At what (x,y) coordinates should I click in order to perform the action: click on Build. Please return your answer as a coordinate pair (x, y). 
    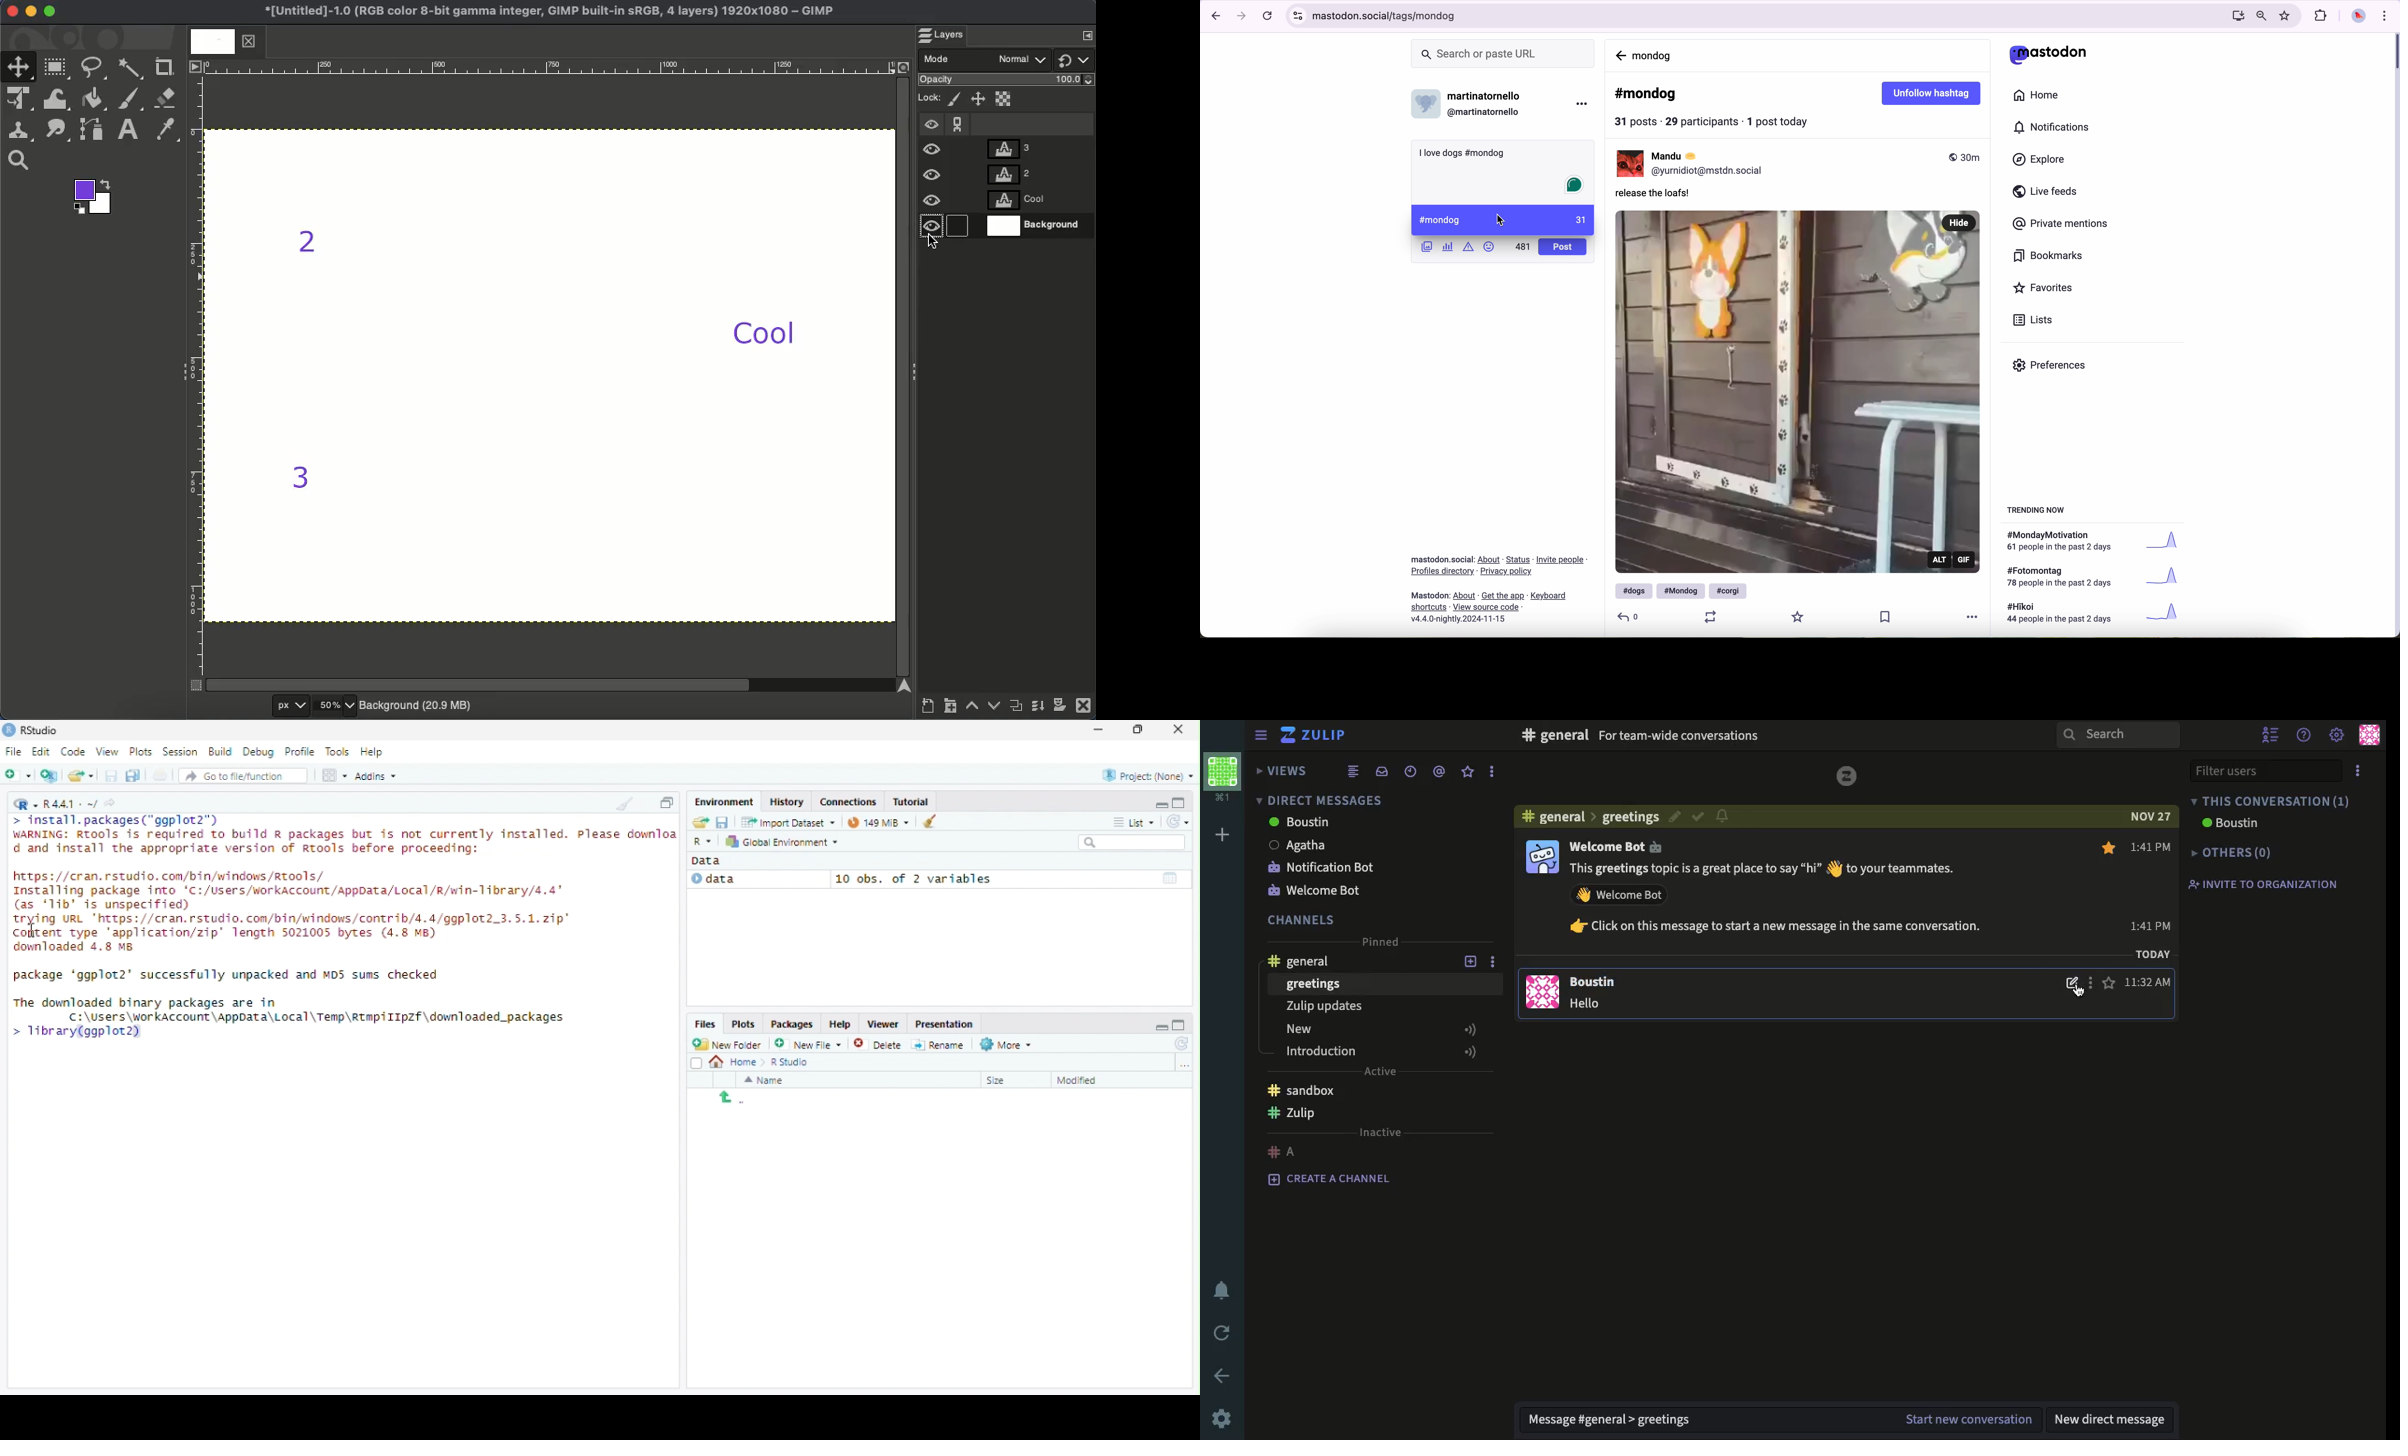
    Looking at the image, I should click on (222, 752).